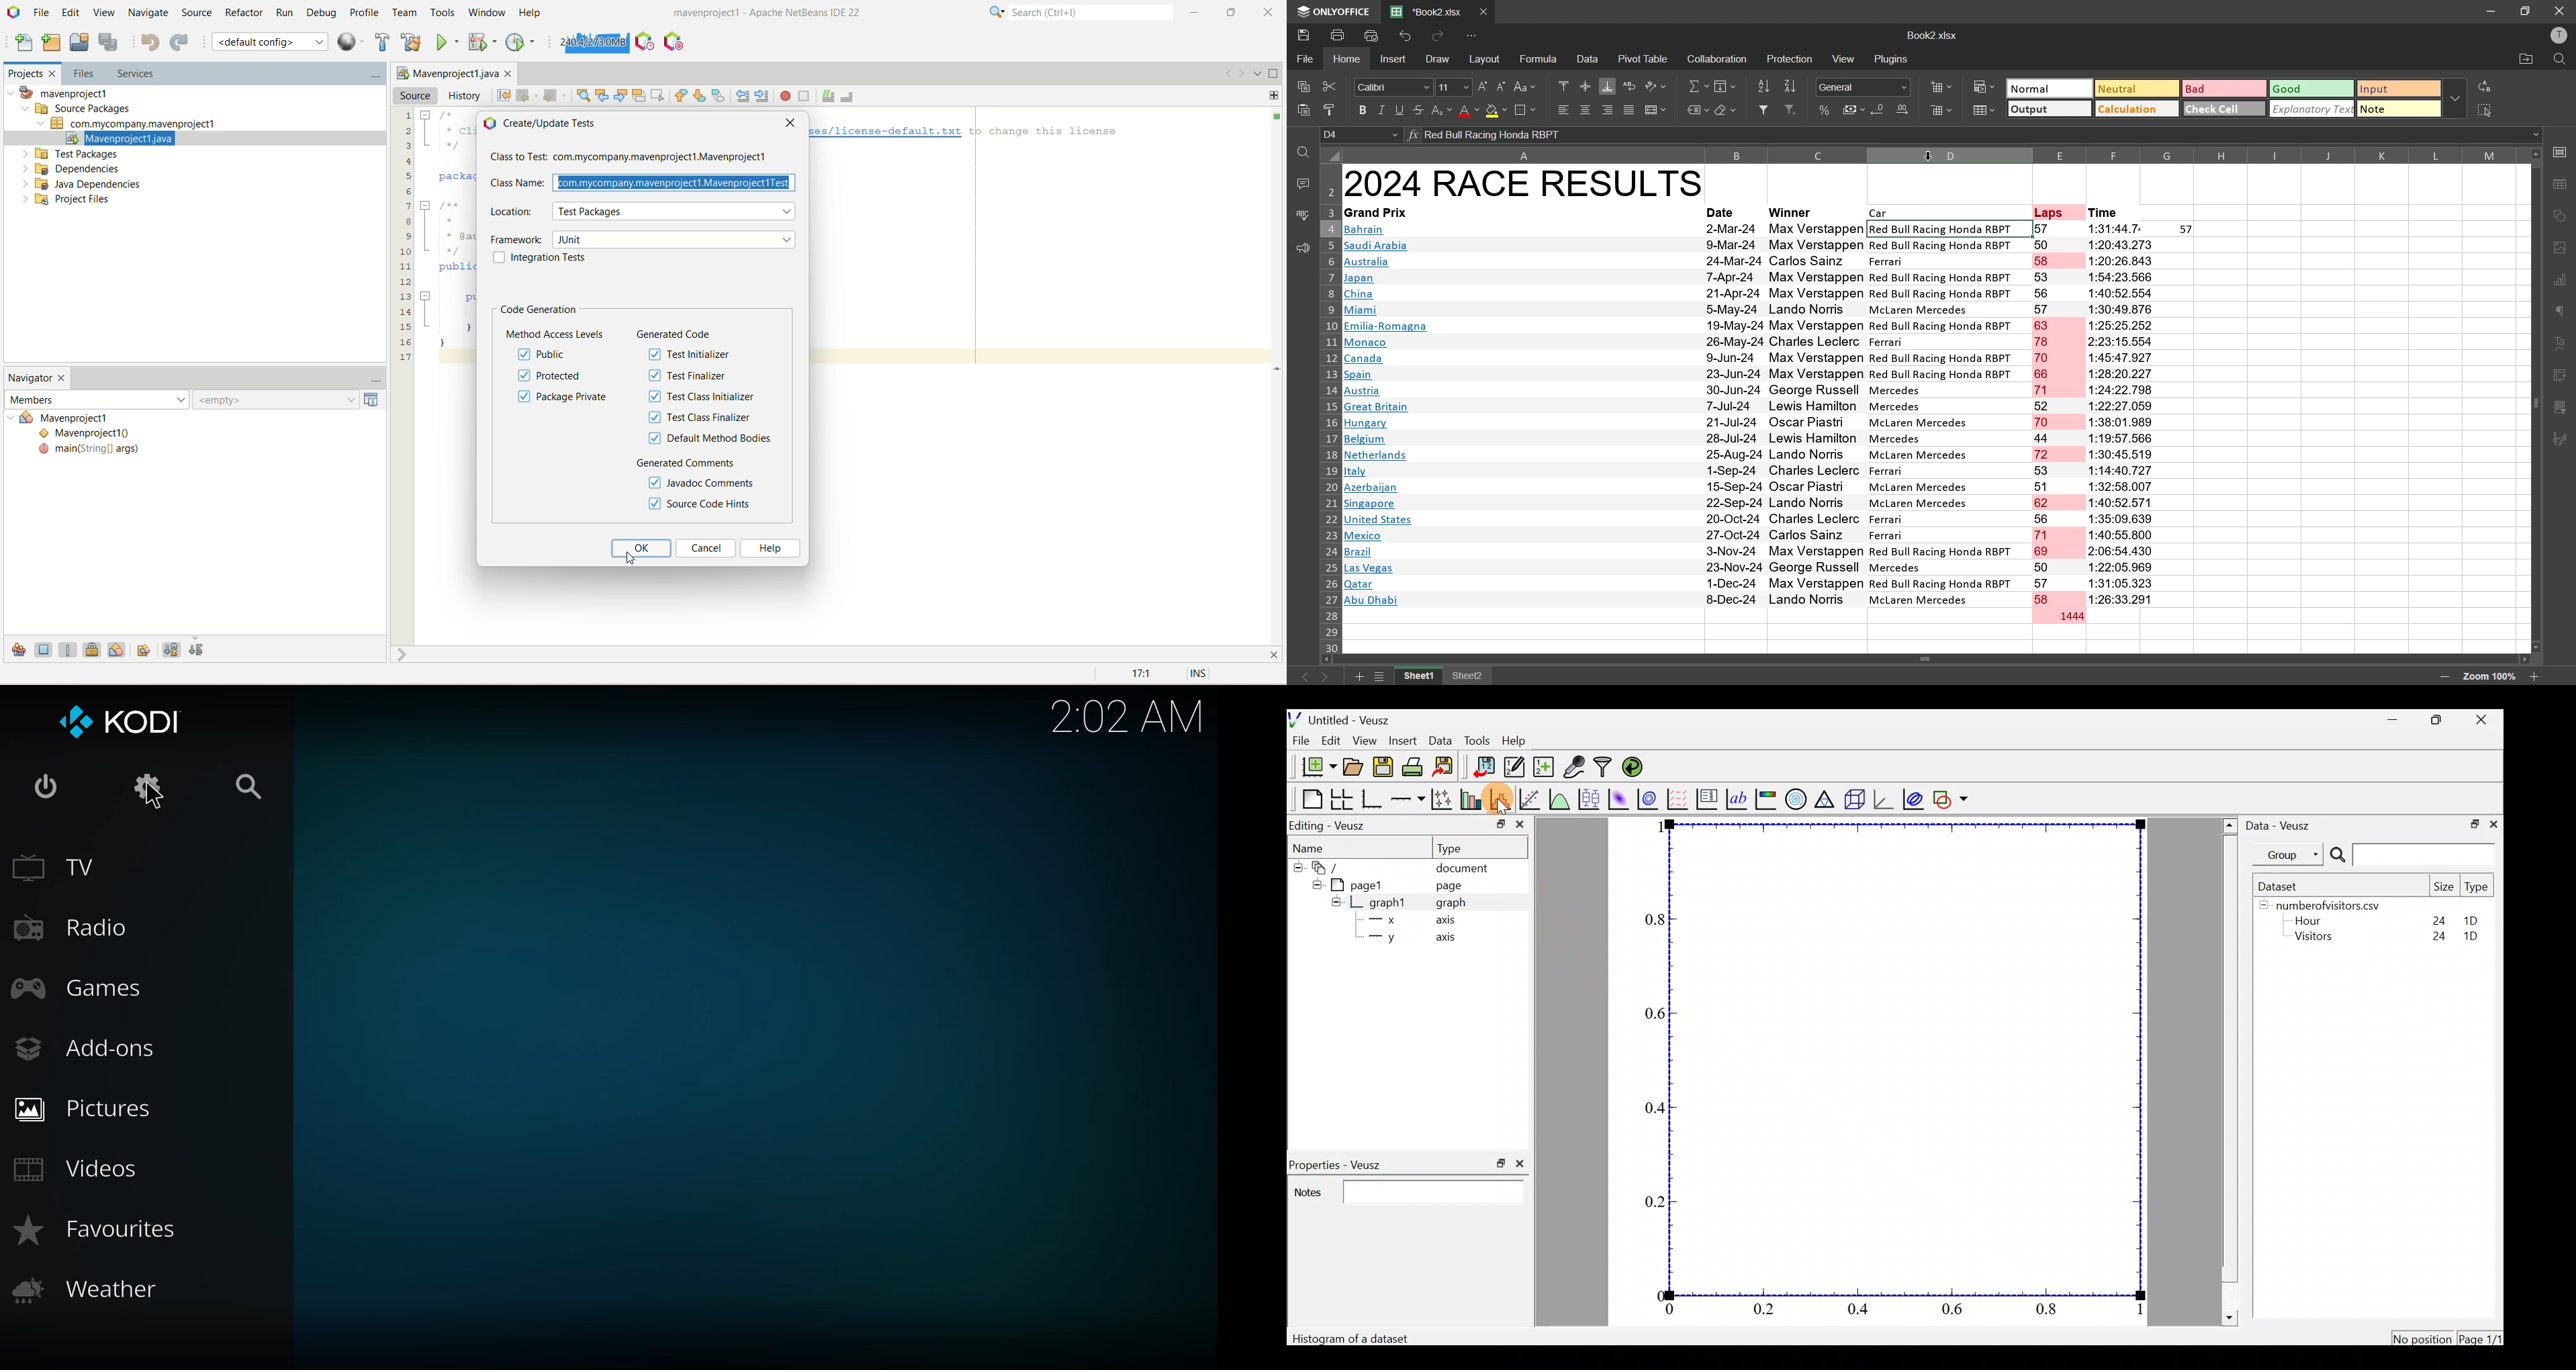  I want to click on time, so click(2124, 414).